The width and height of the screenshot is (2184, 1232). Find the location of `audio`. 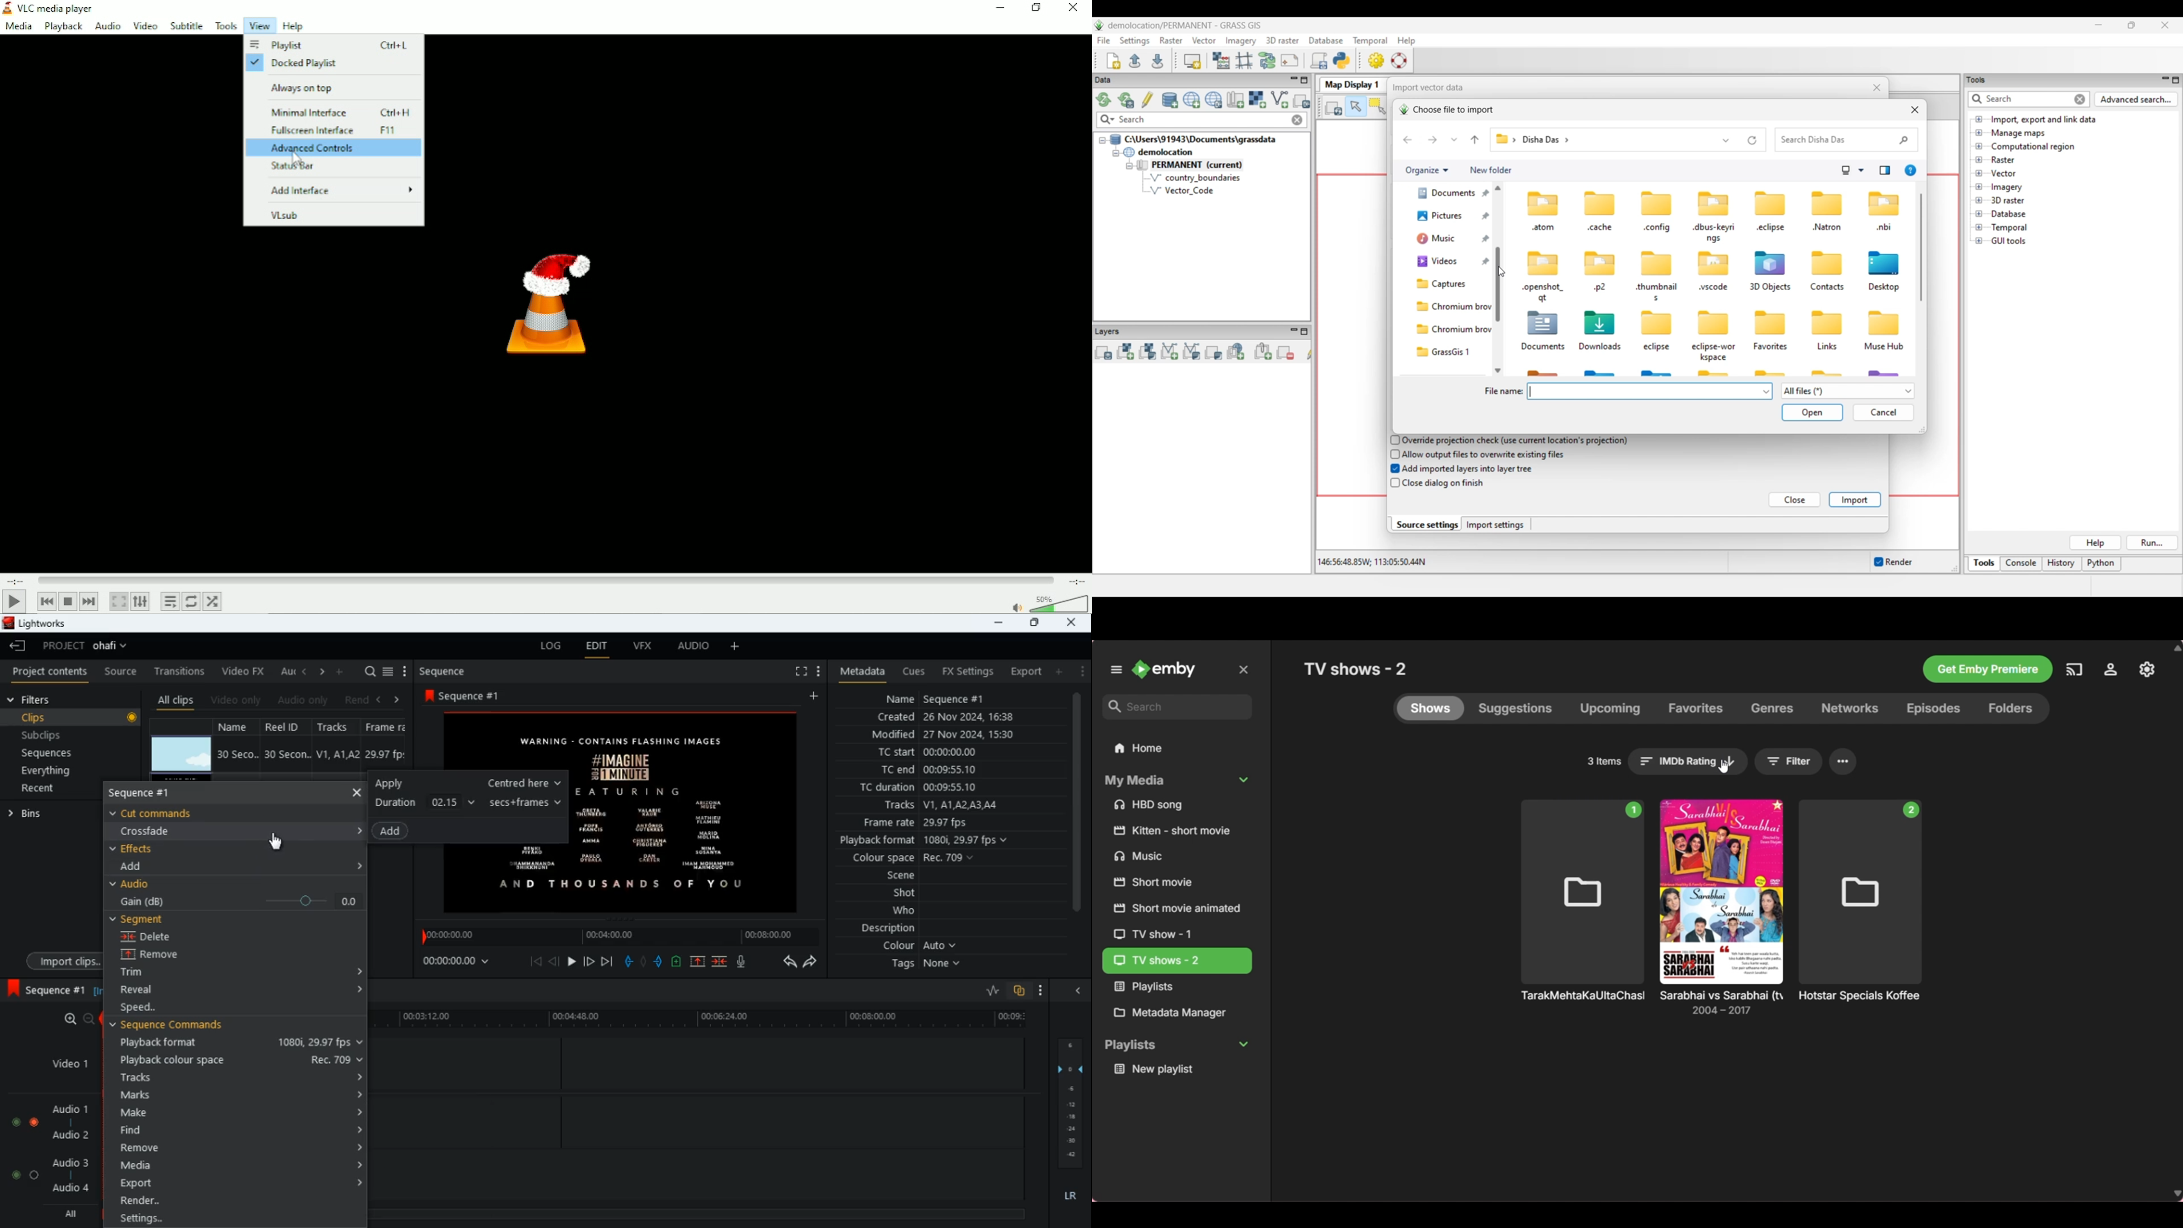

audio is located at coordinates (135, 884).